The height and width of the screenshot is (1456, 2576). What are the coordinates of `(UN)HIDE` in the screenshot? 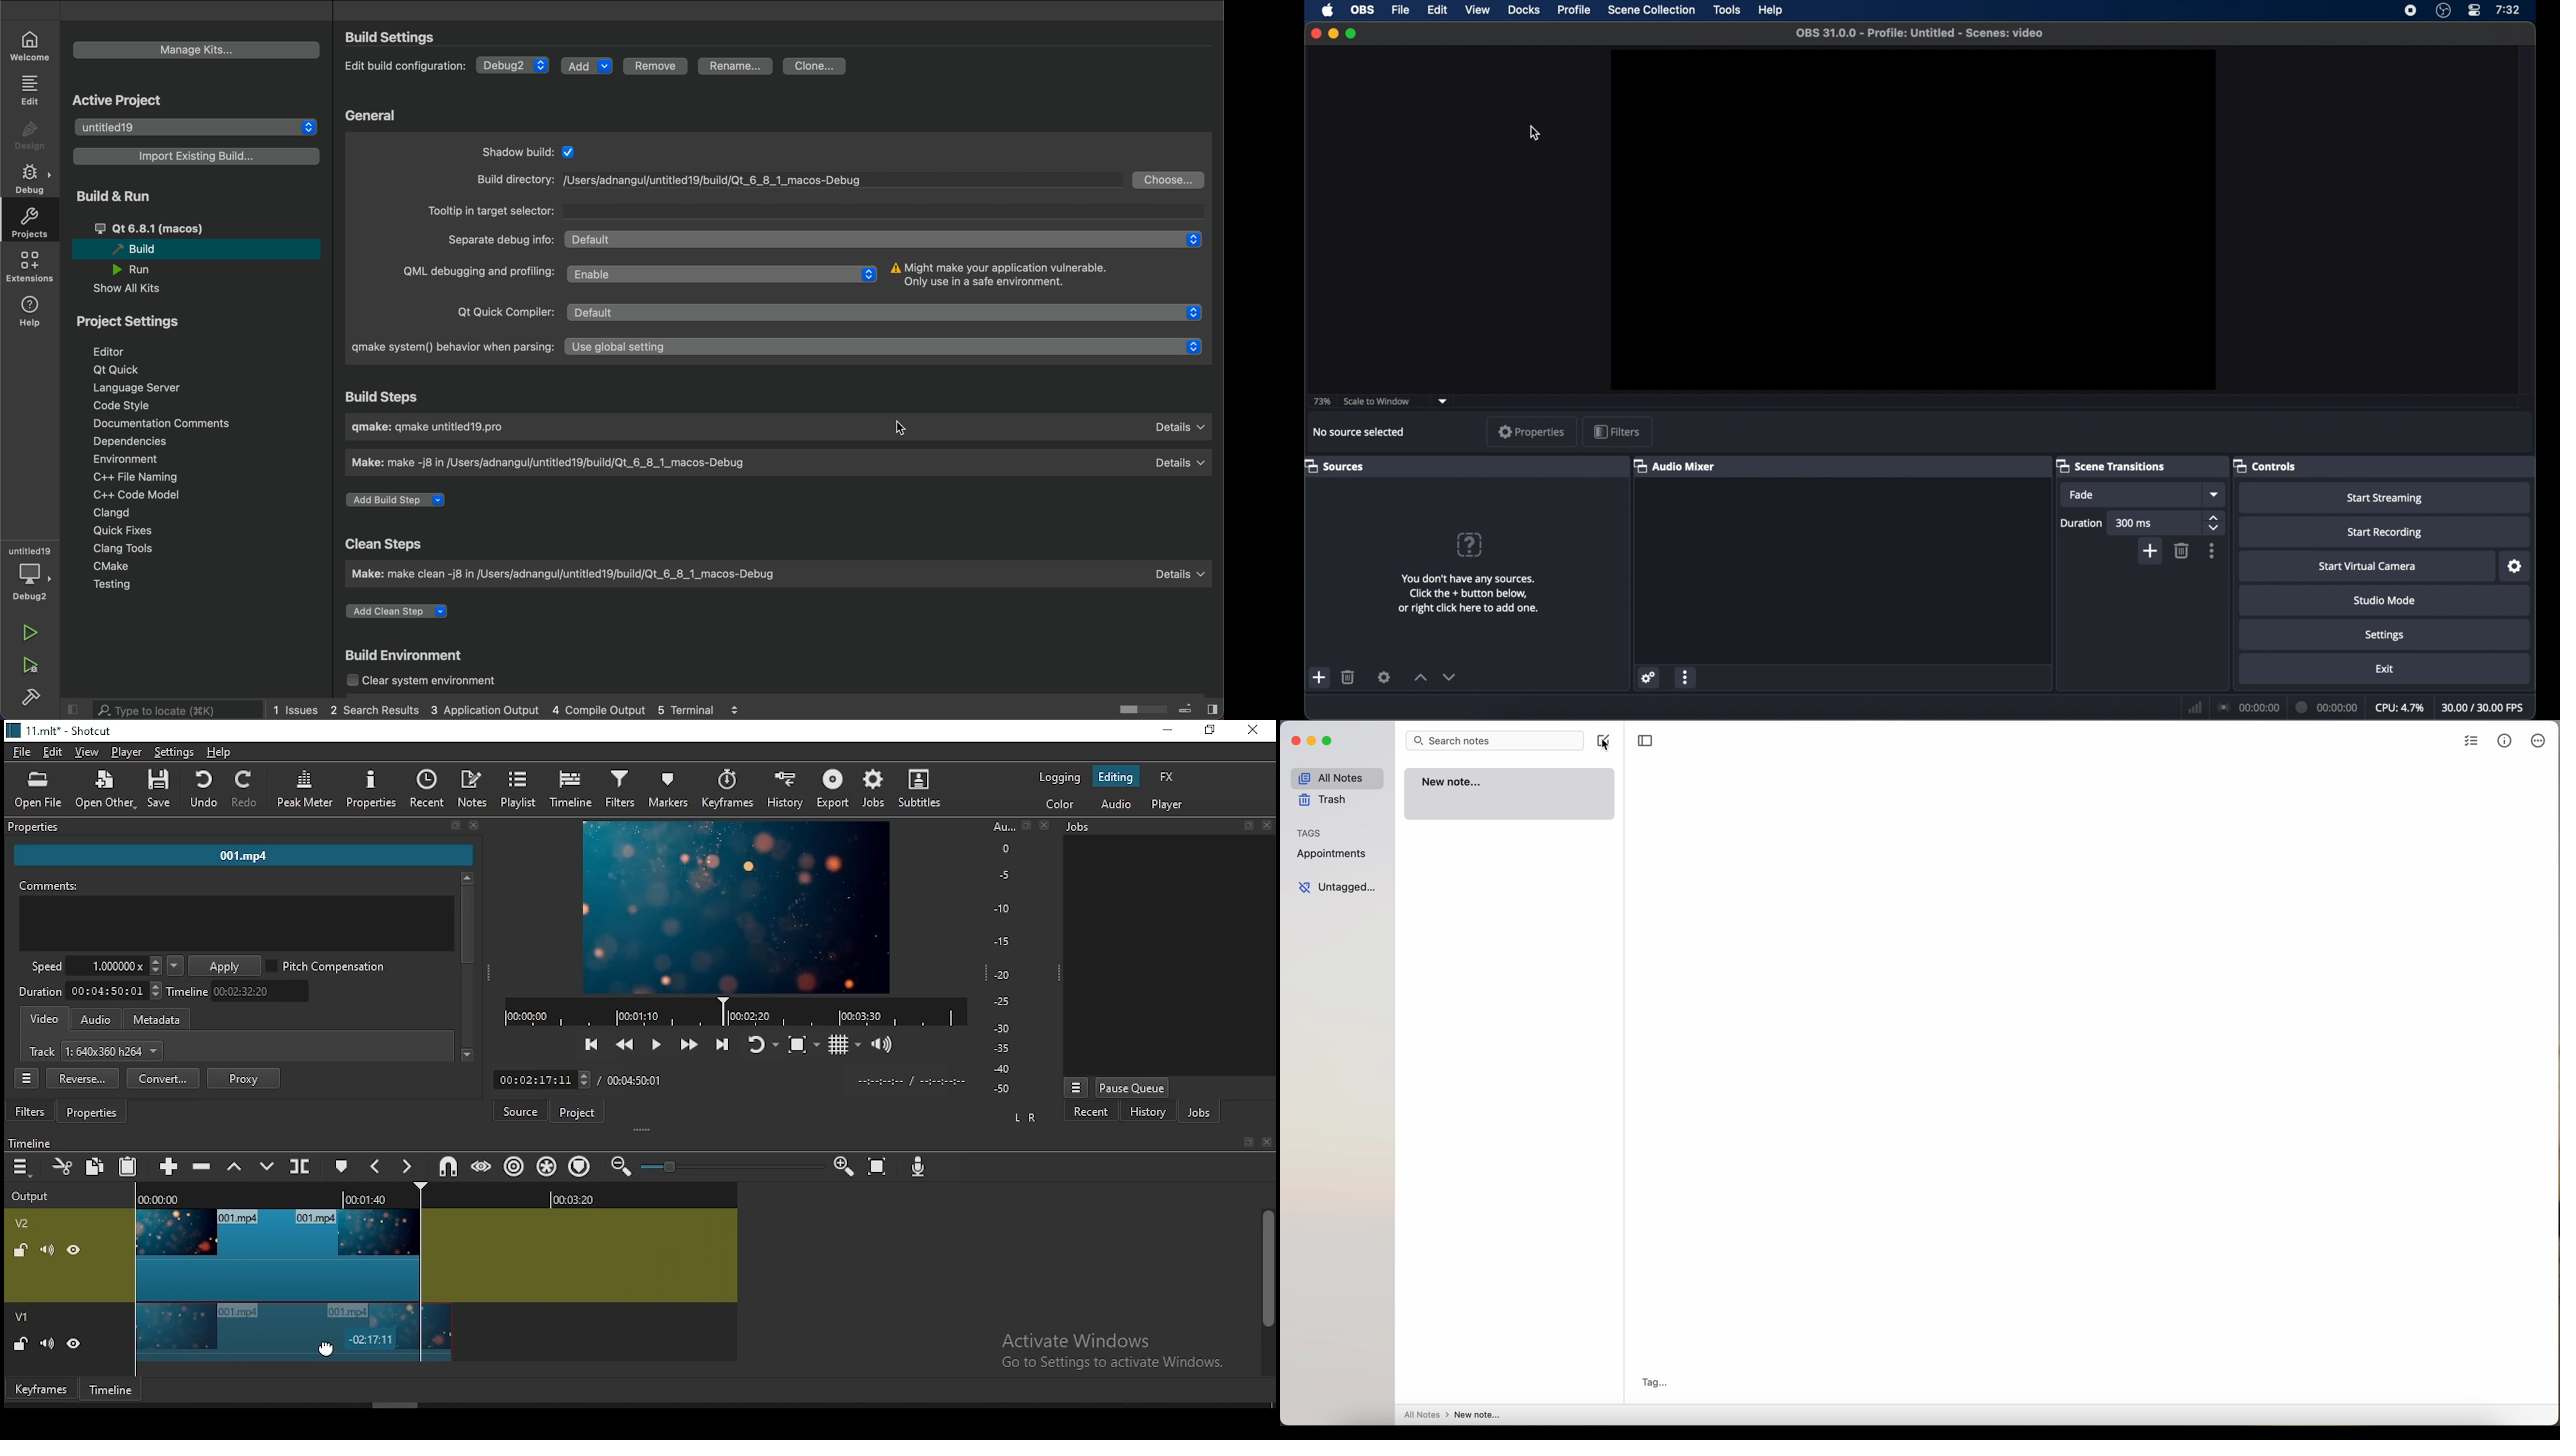 It's located at (76, 1250).